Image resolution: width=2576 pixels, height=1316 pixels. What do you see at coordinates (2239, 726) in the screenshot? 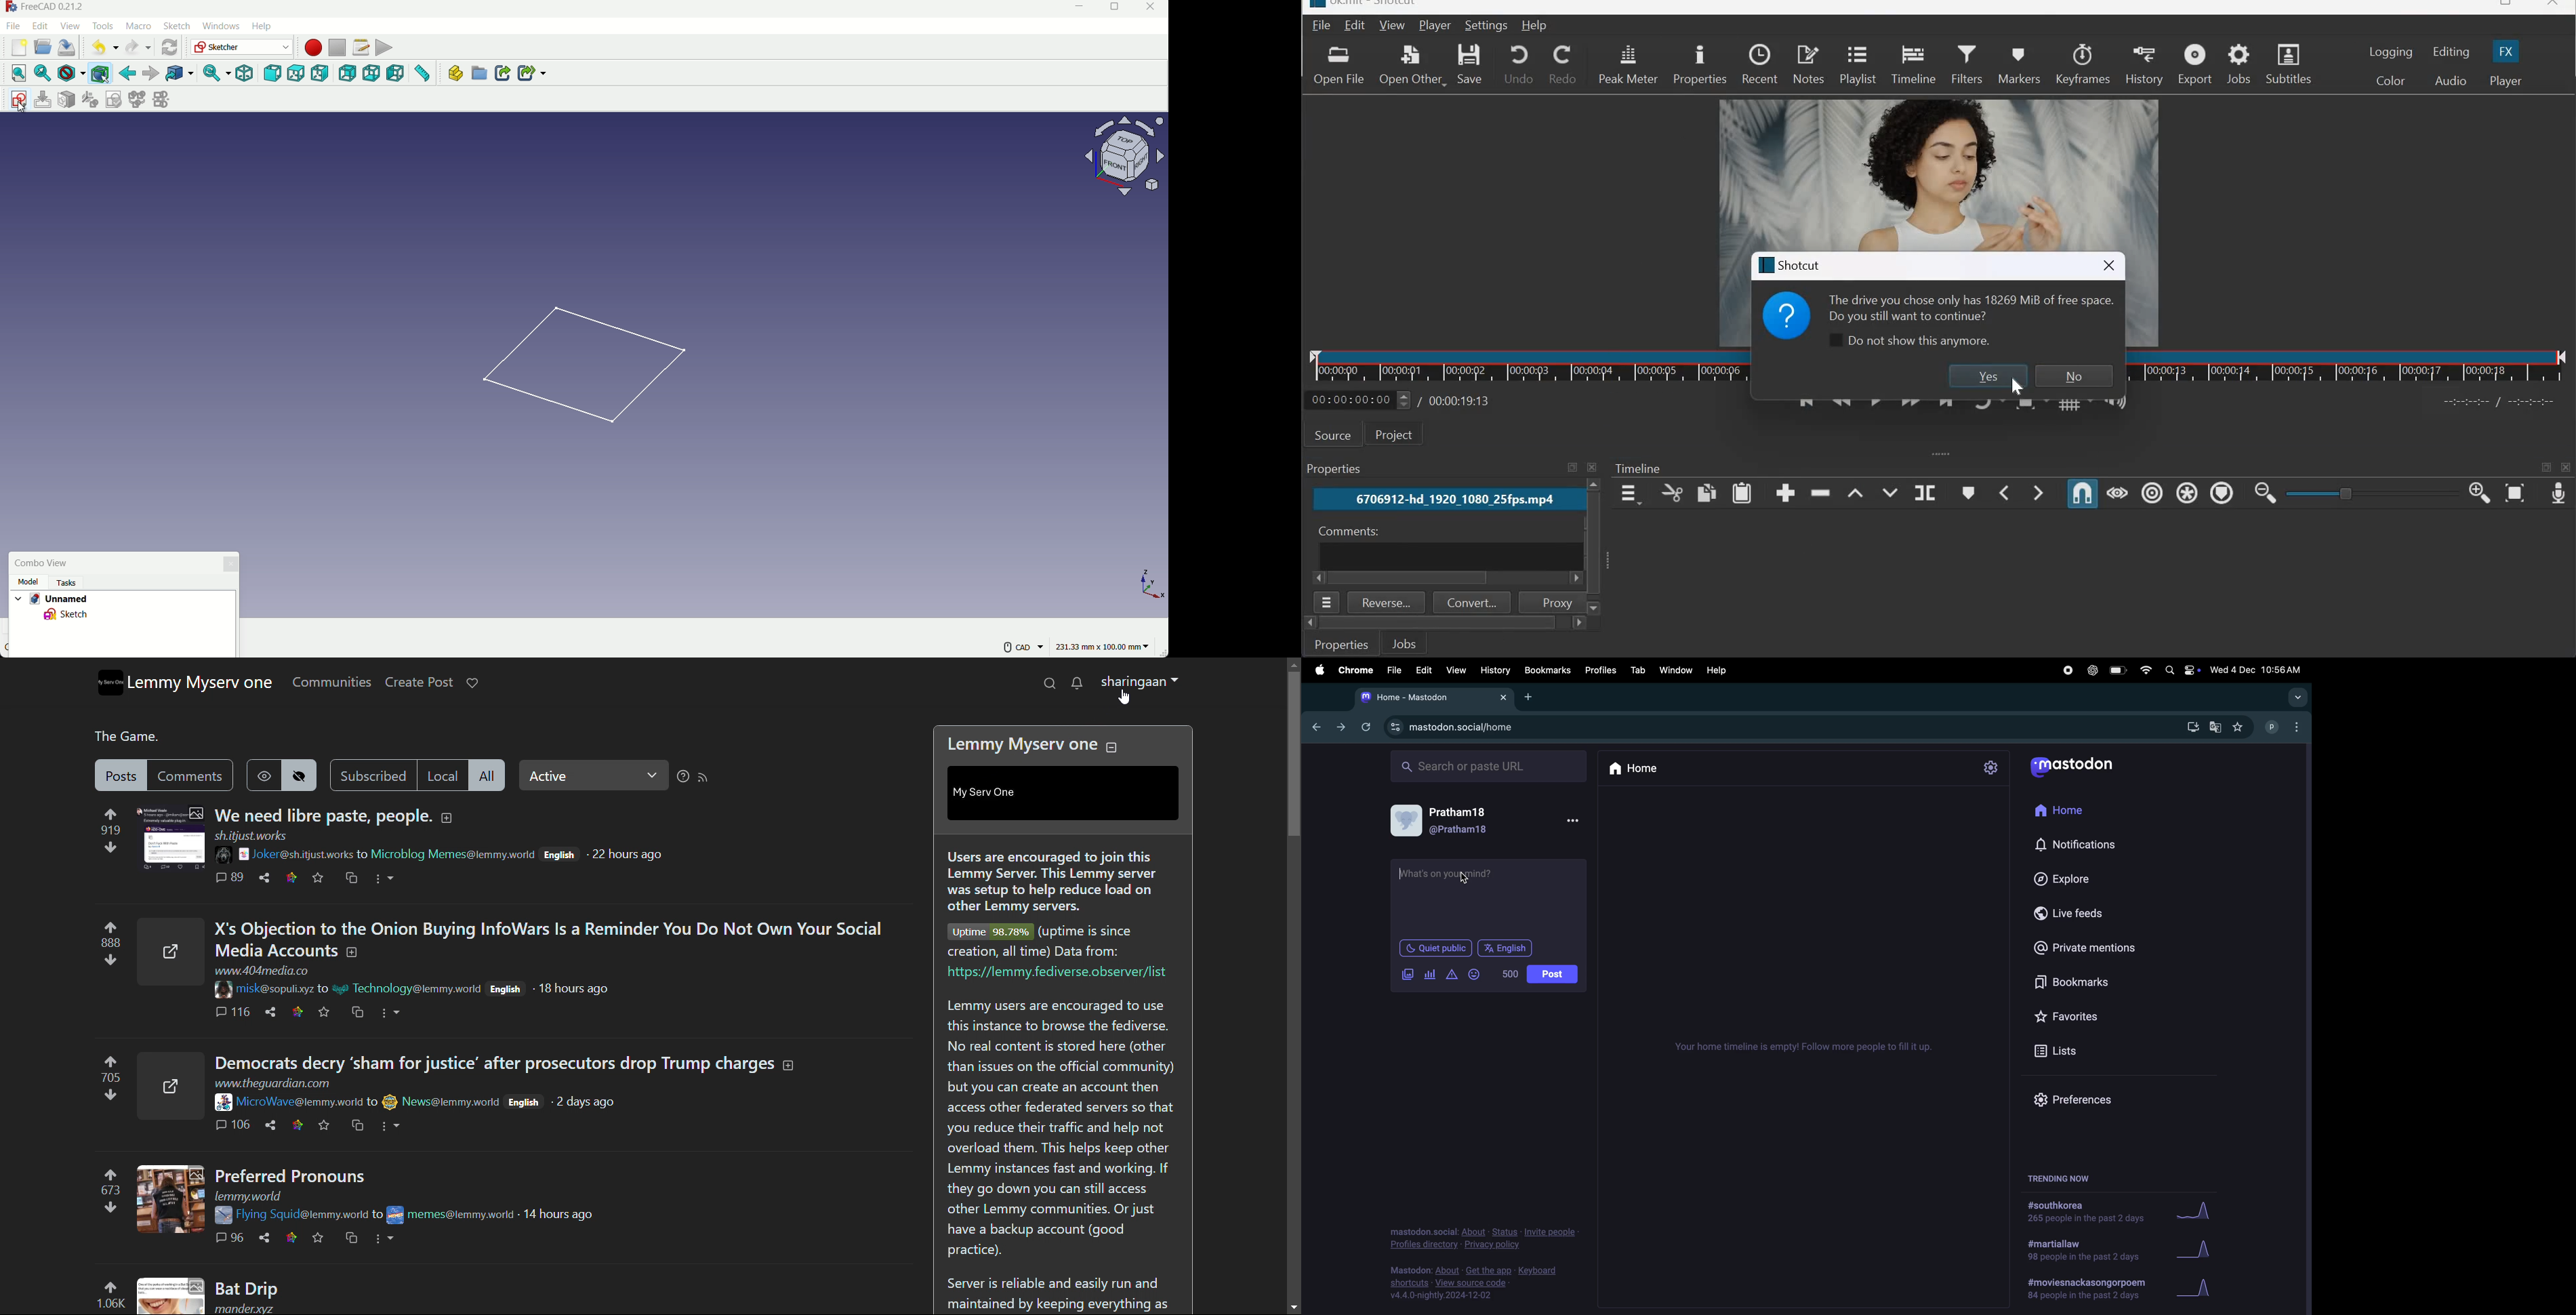
I see `favourites` at bounding box center [2239, 726].